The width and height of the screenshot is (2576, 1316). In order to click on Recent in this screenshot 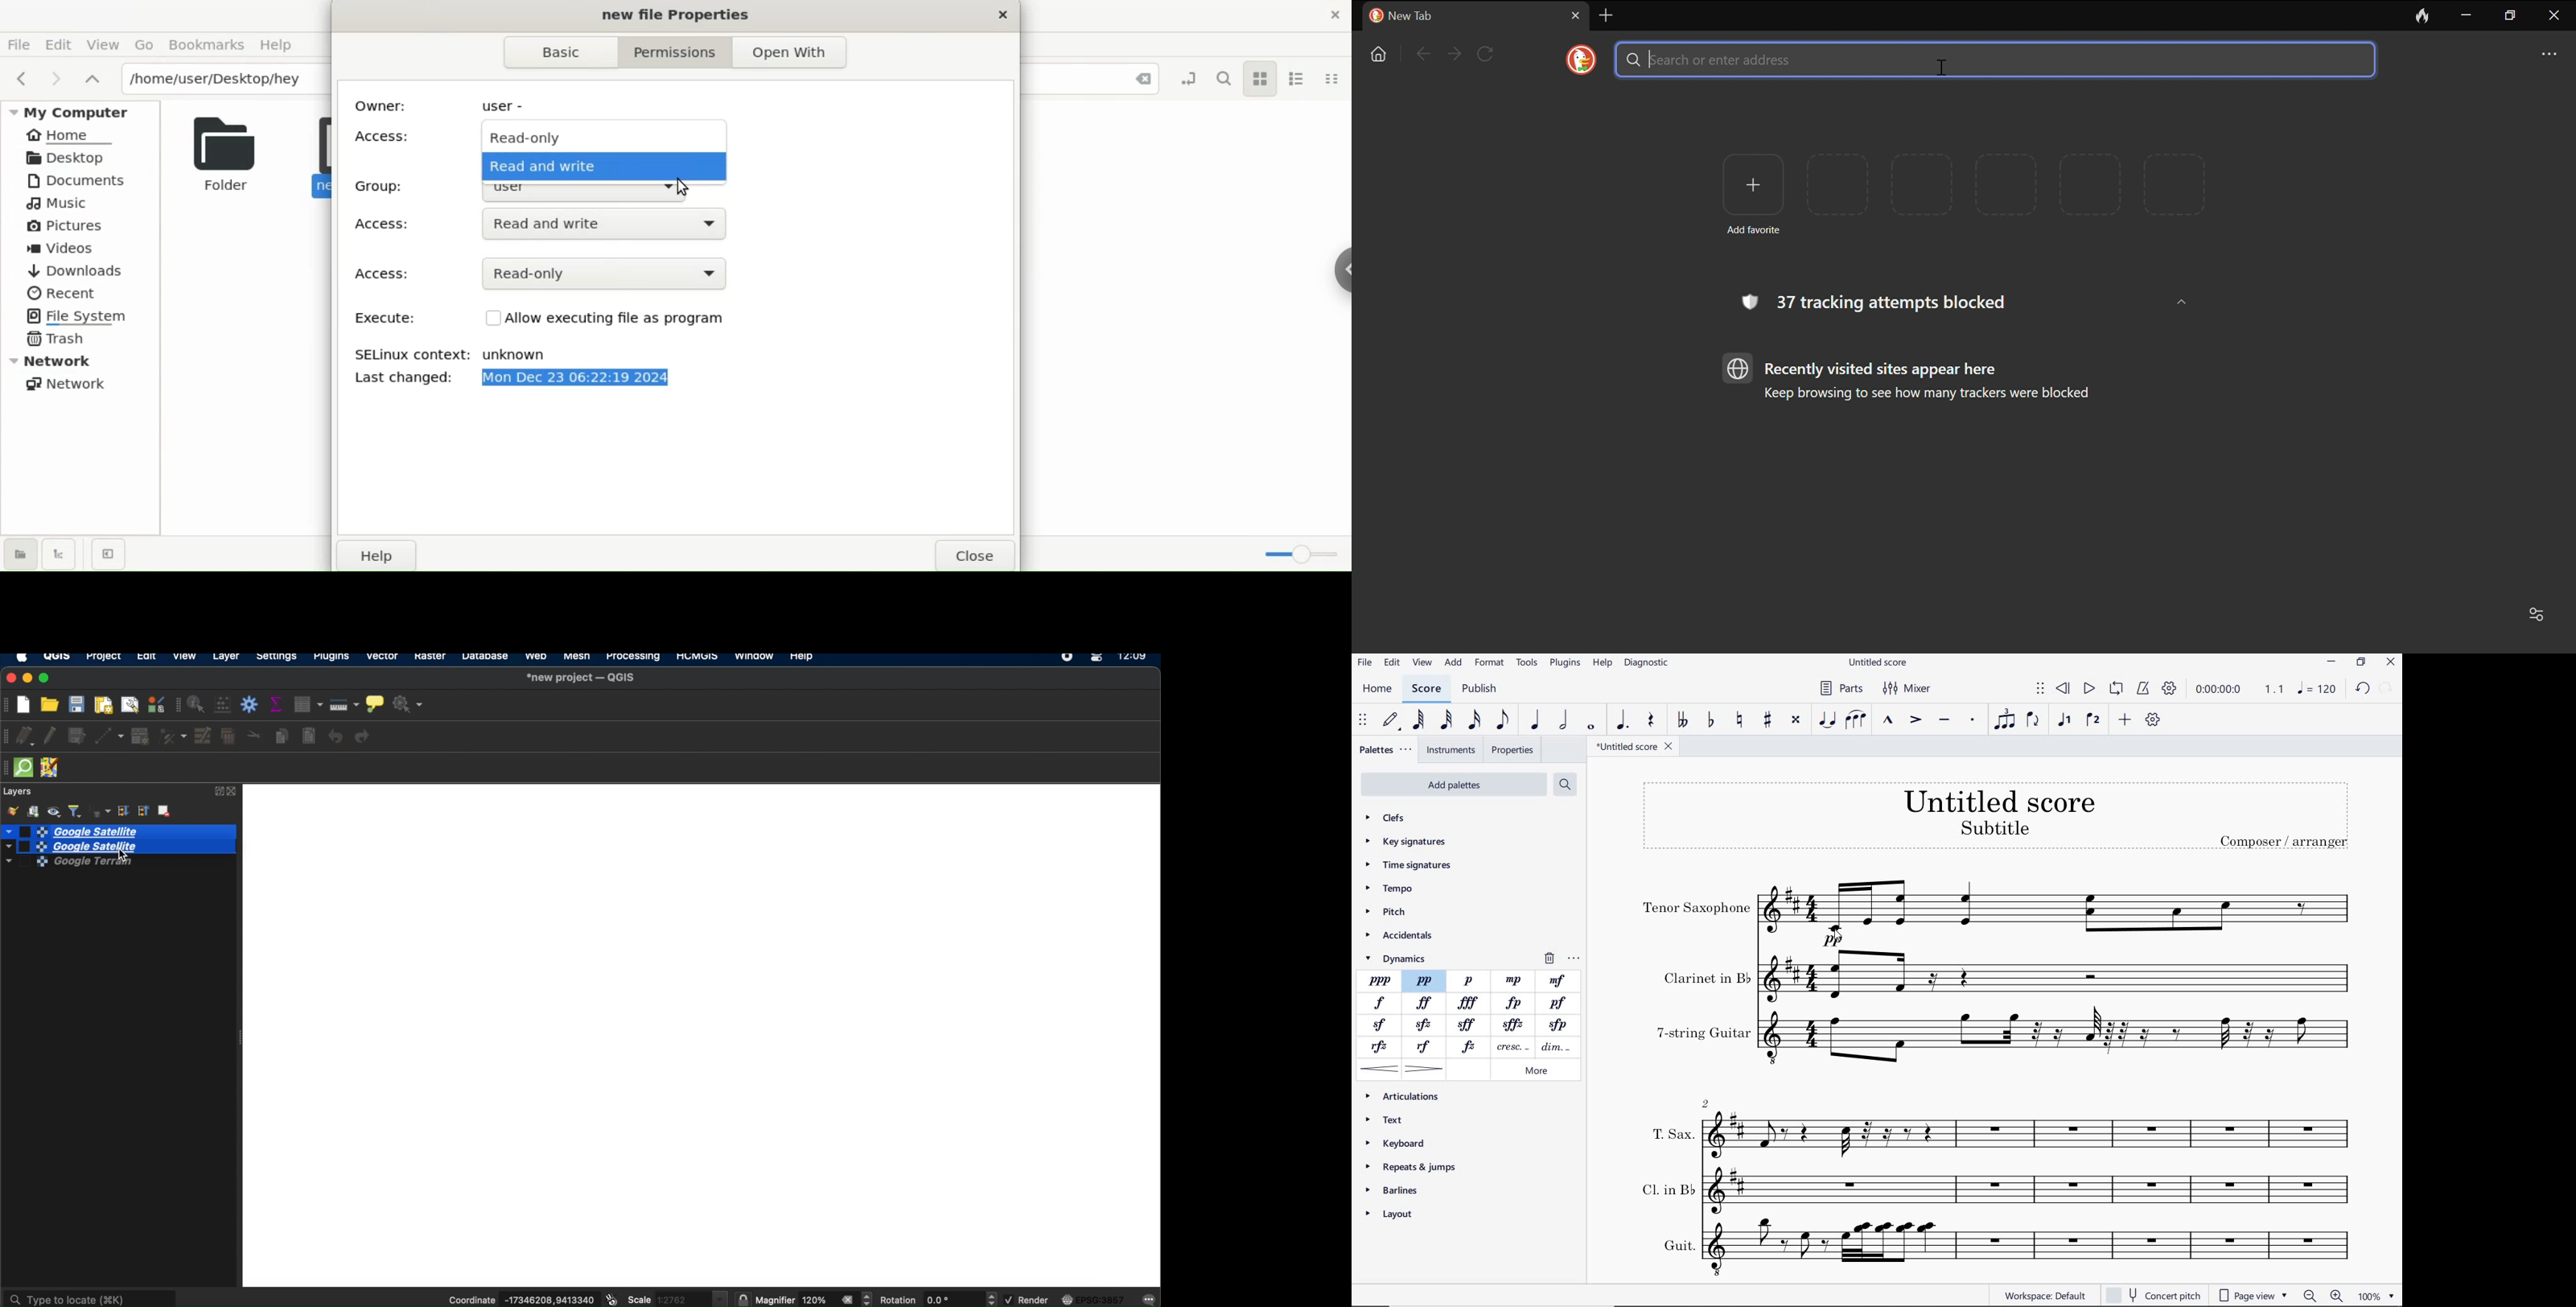, I will do `click(61, 292)`.